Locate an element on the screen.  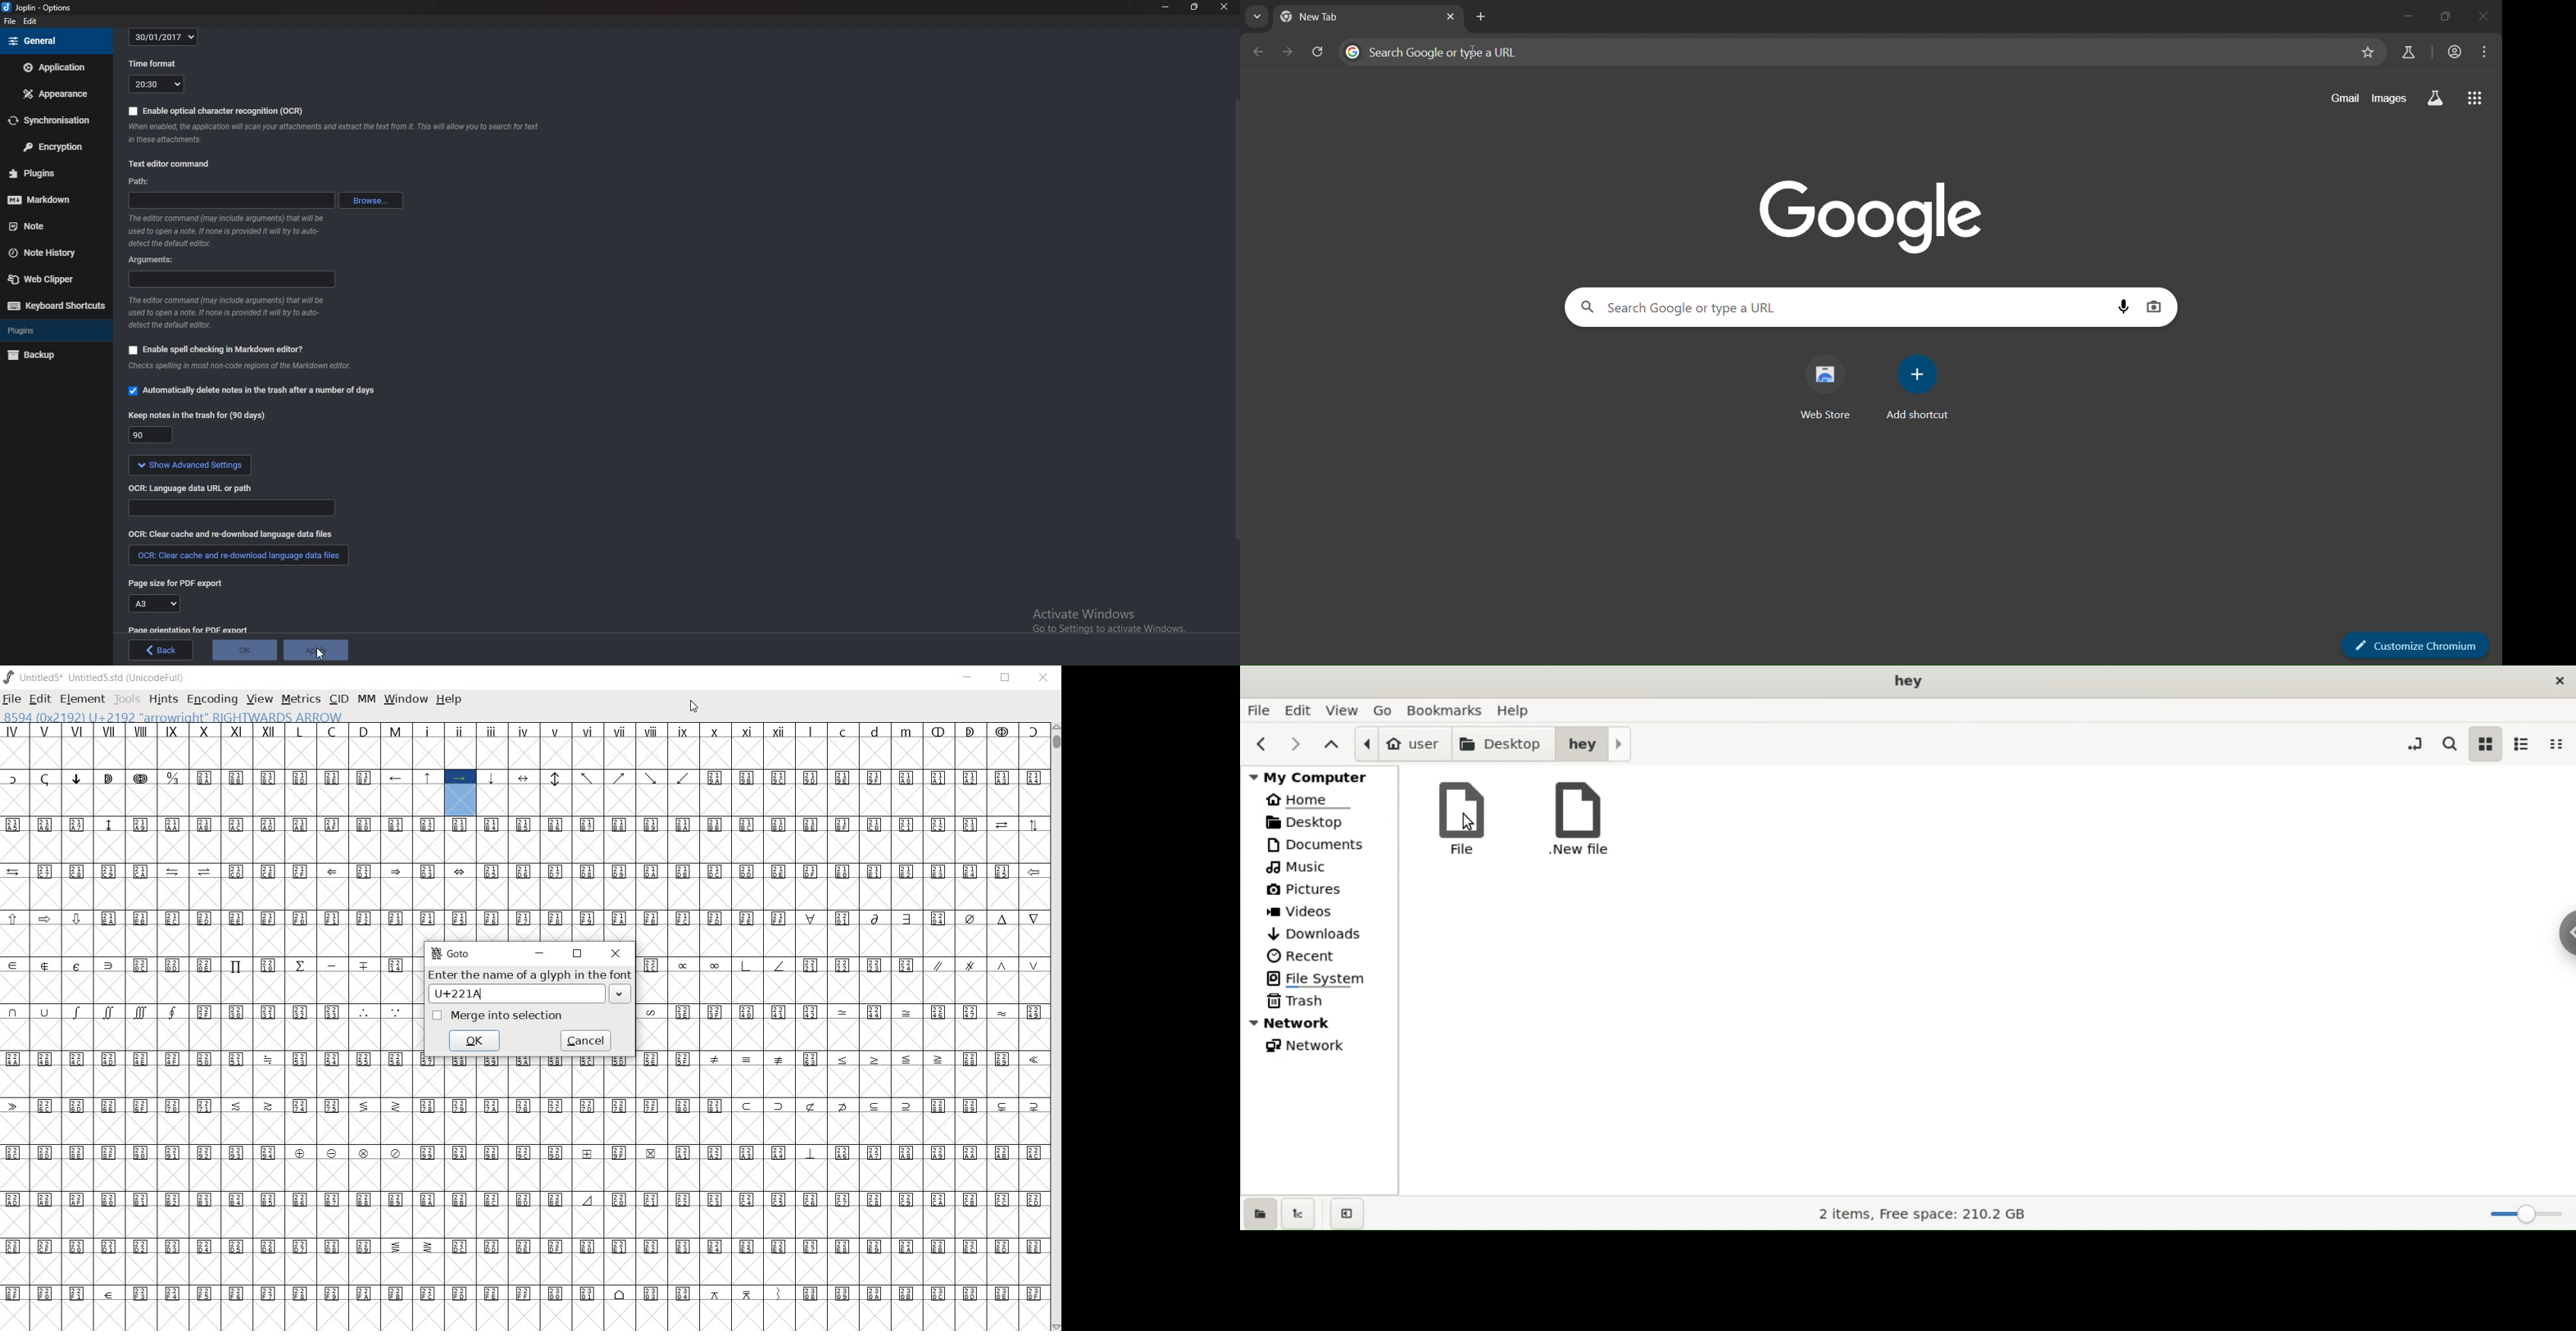
clear cache and redownload language data files is located at coordinates (236, 558).